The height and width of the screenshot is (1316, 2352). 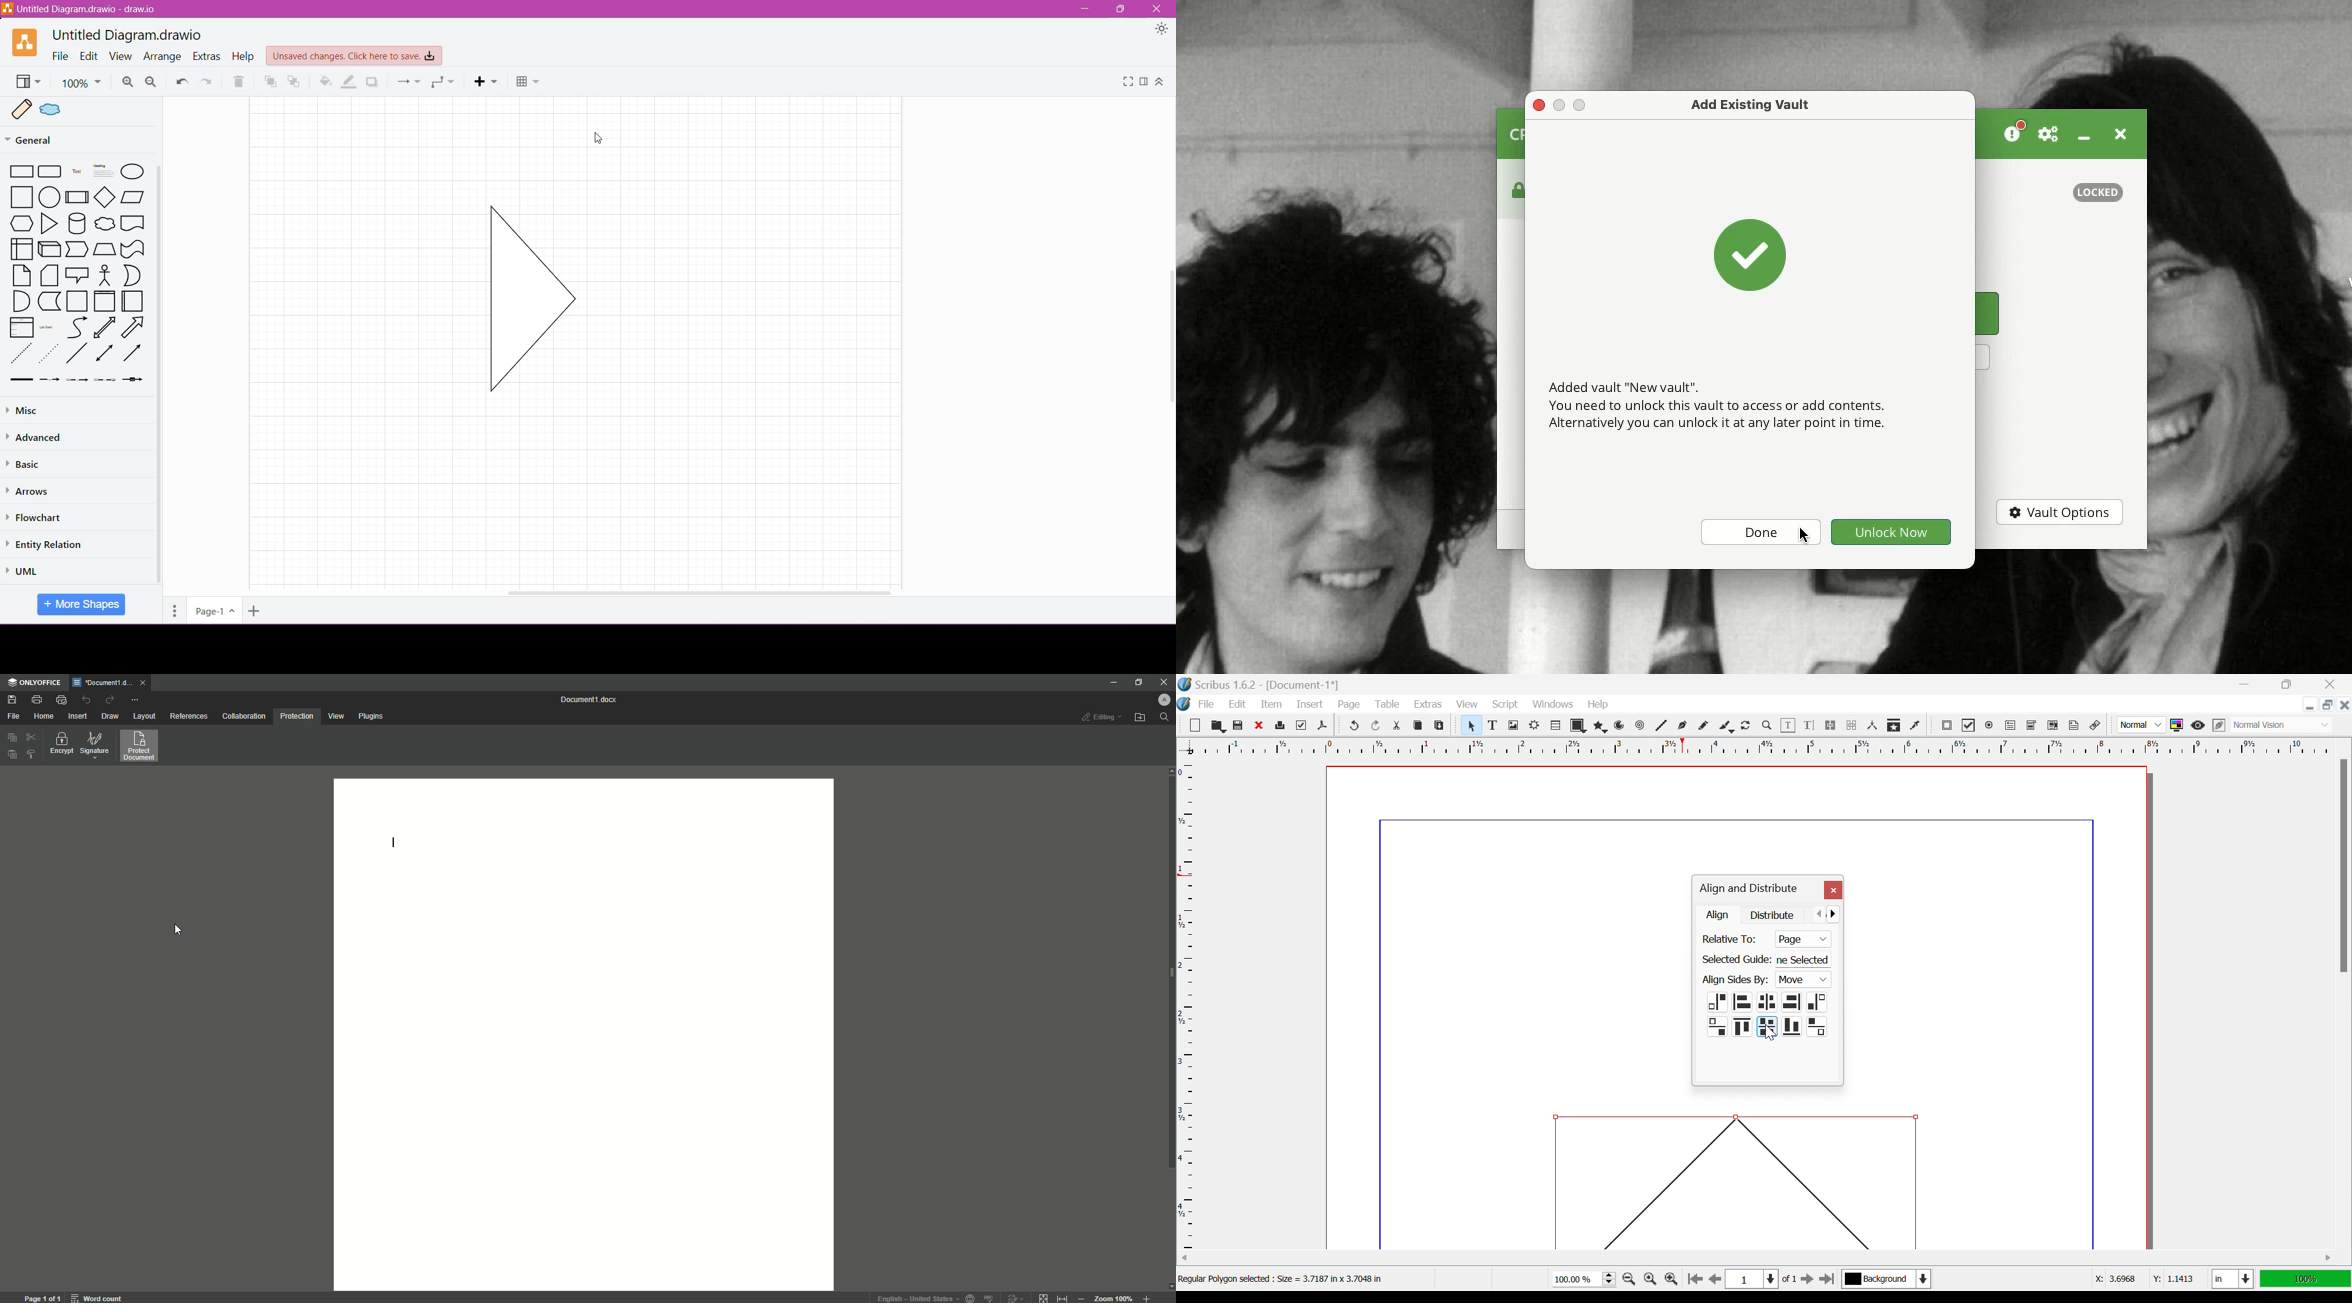 I want to click on Cursor, so click(x=1770, y=1033).